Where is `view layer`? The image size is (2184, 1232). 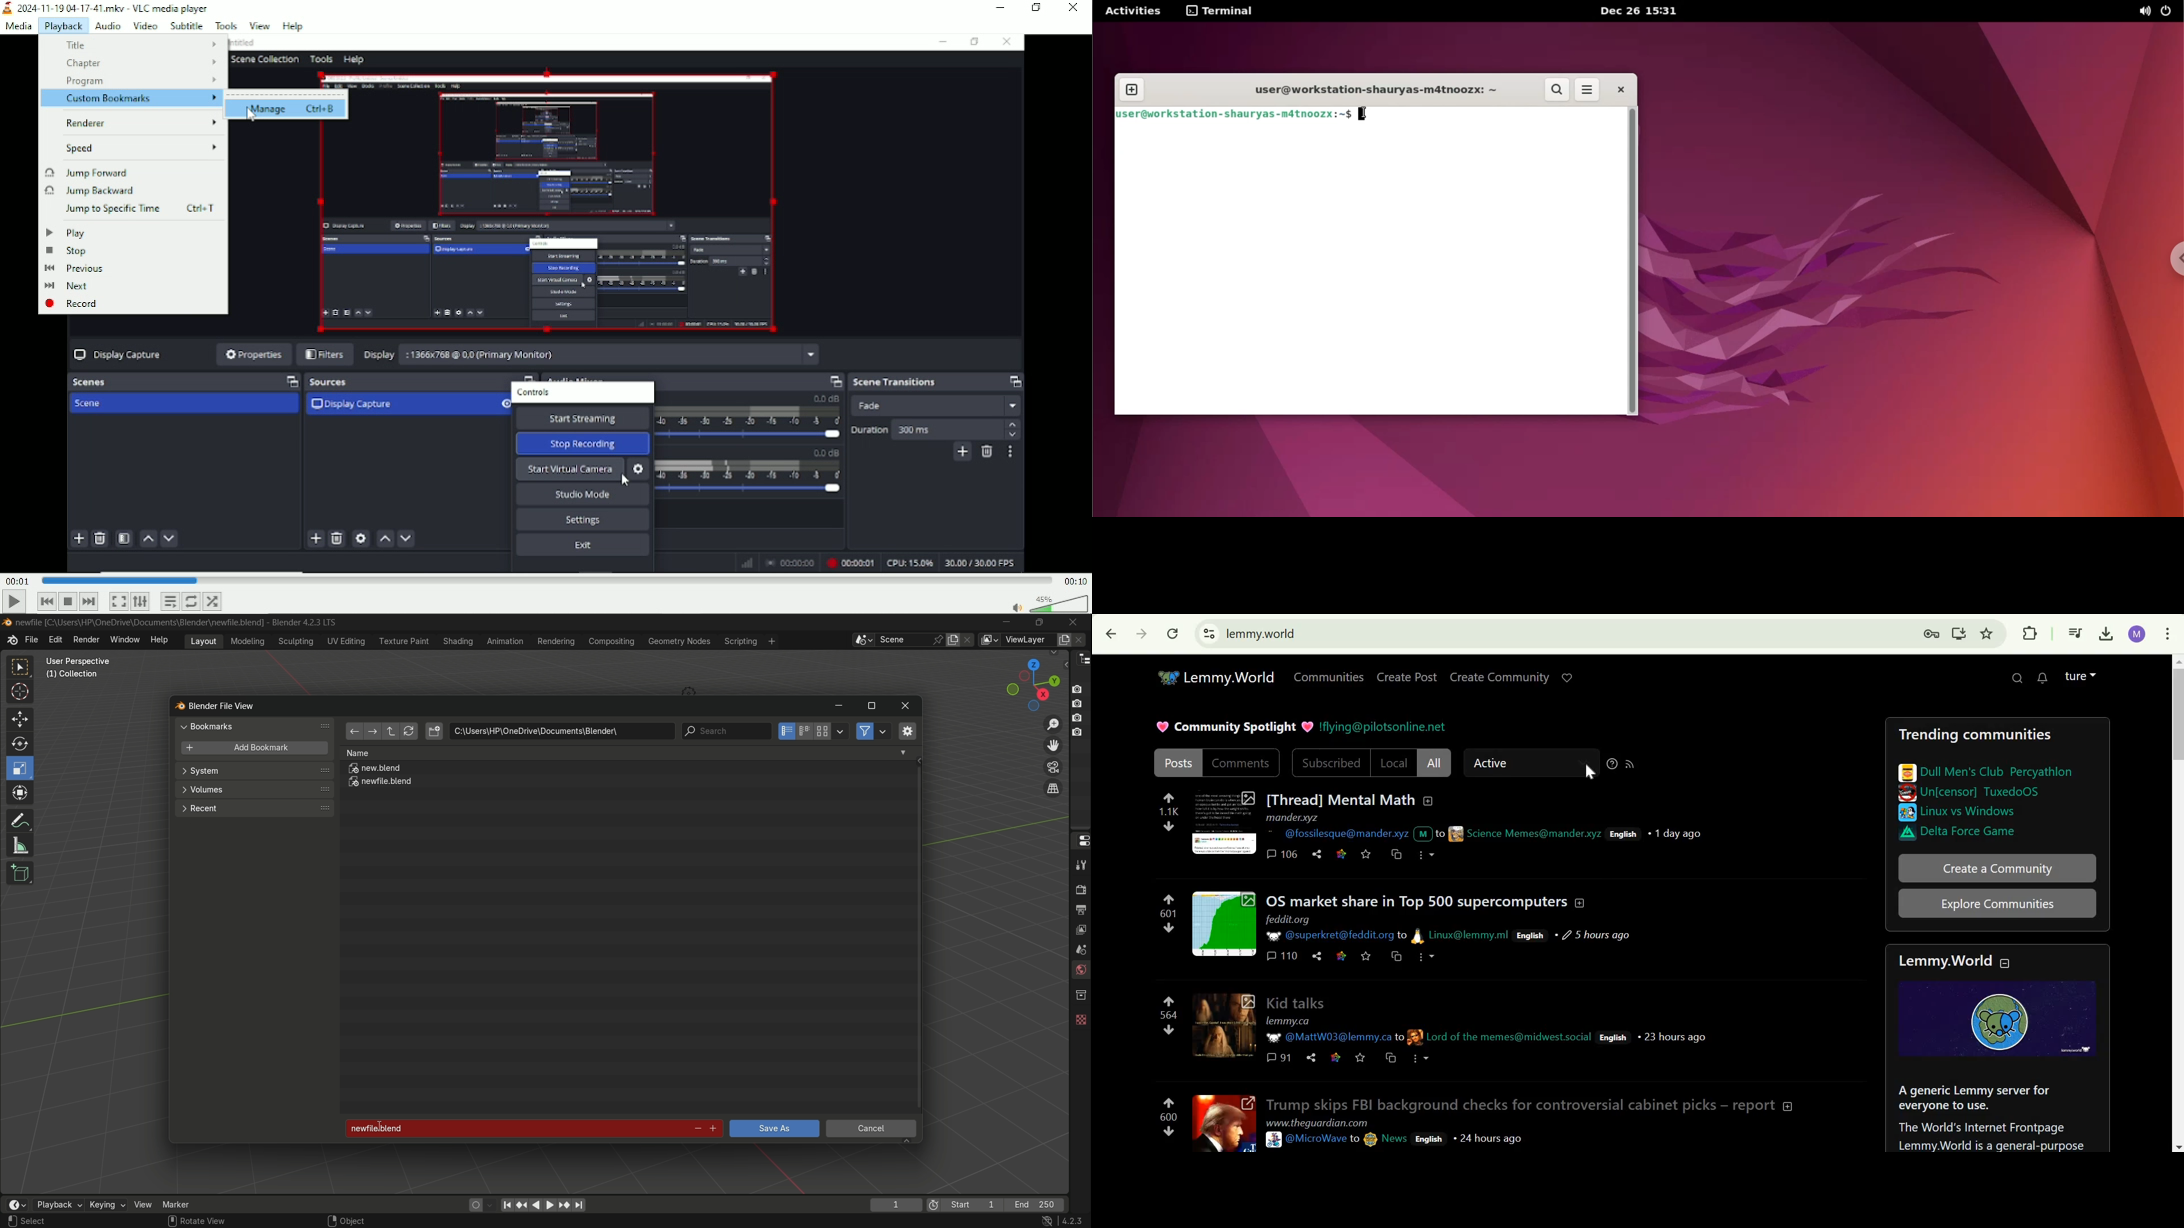
view layer is located at coordinates (1080, 928).